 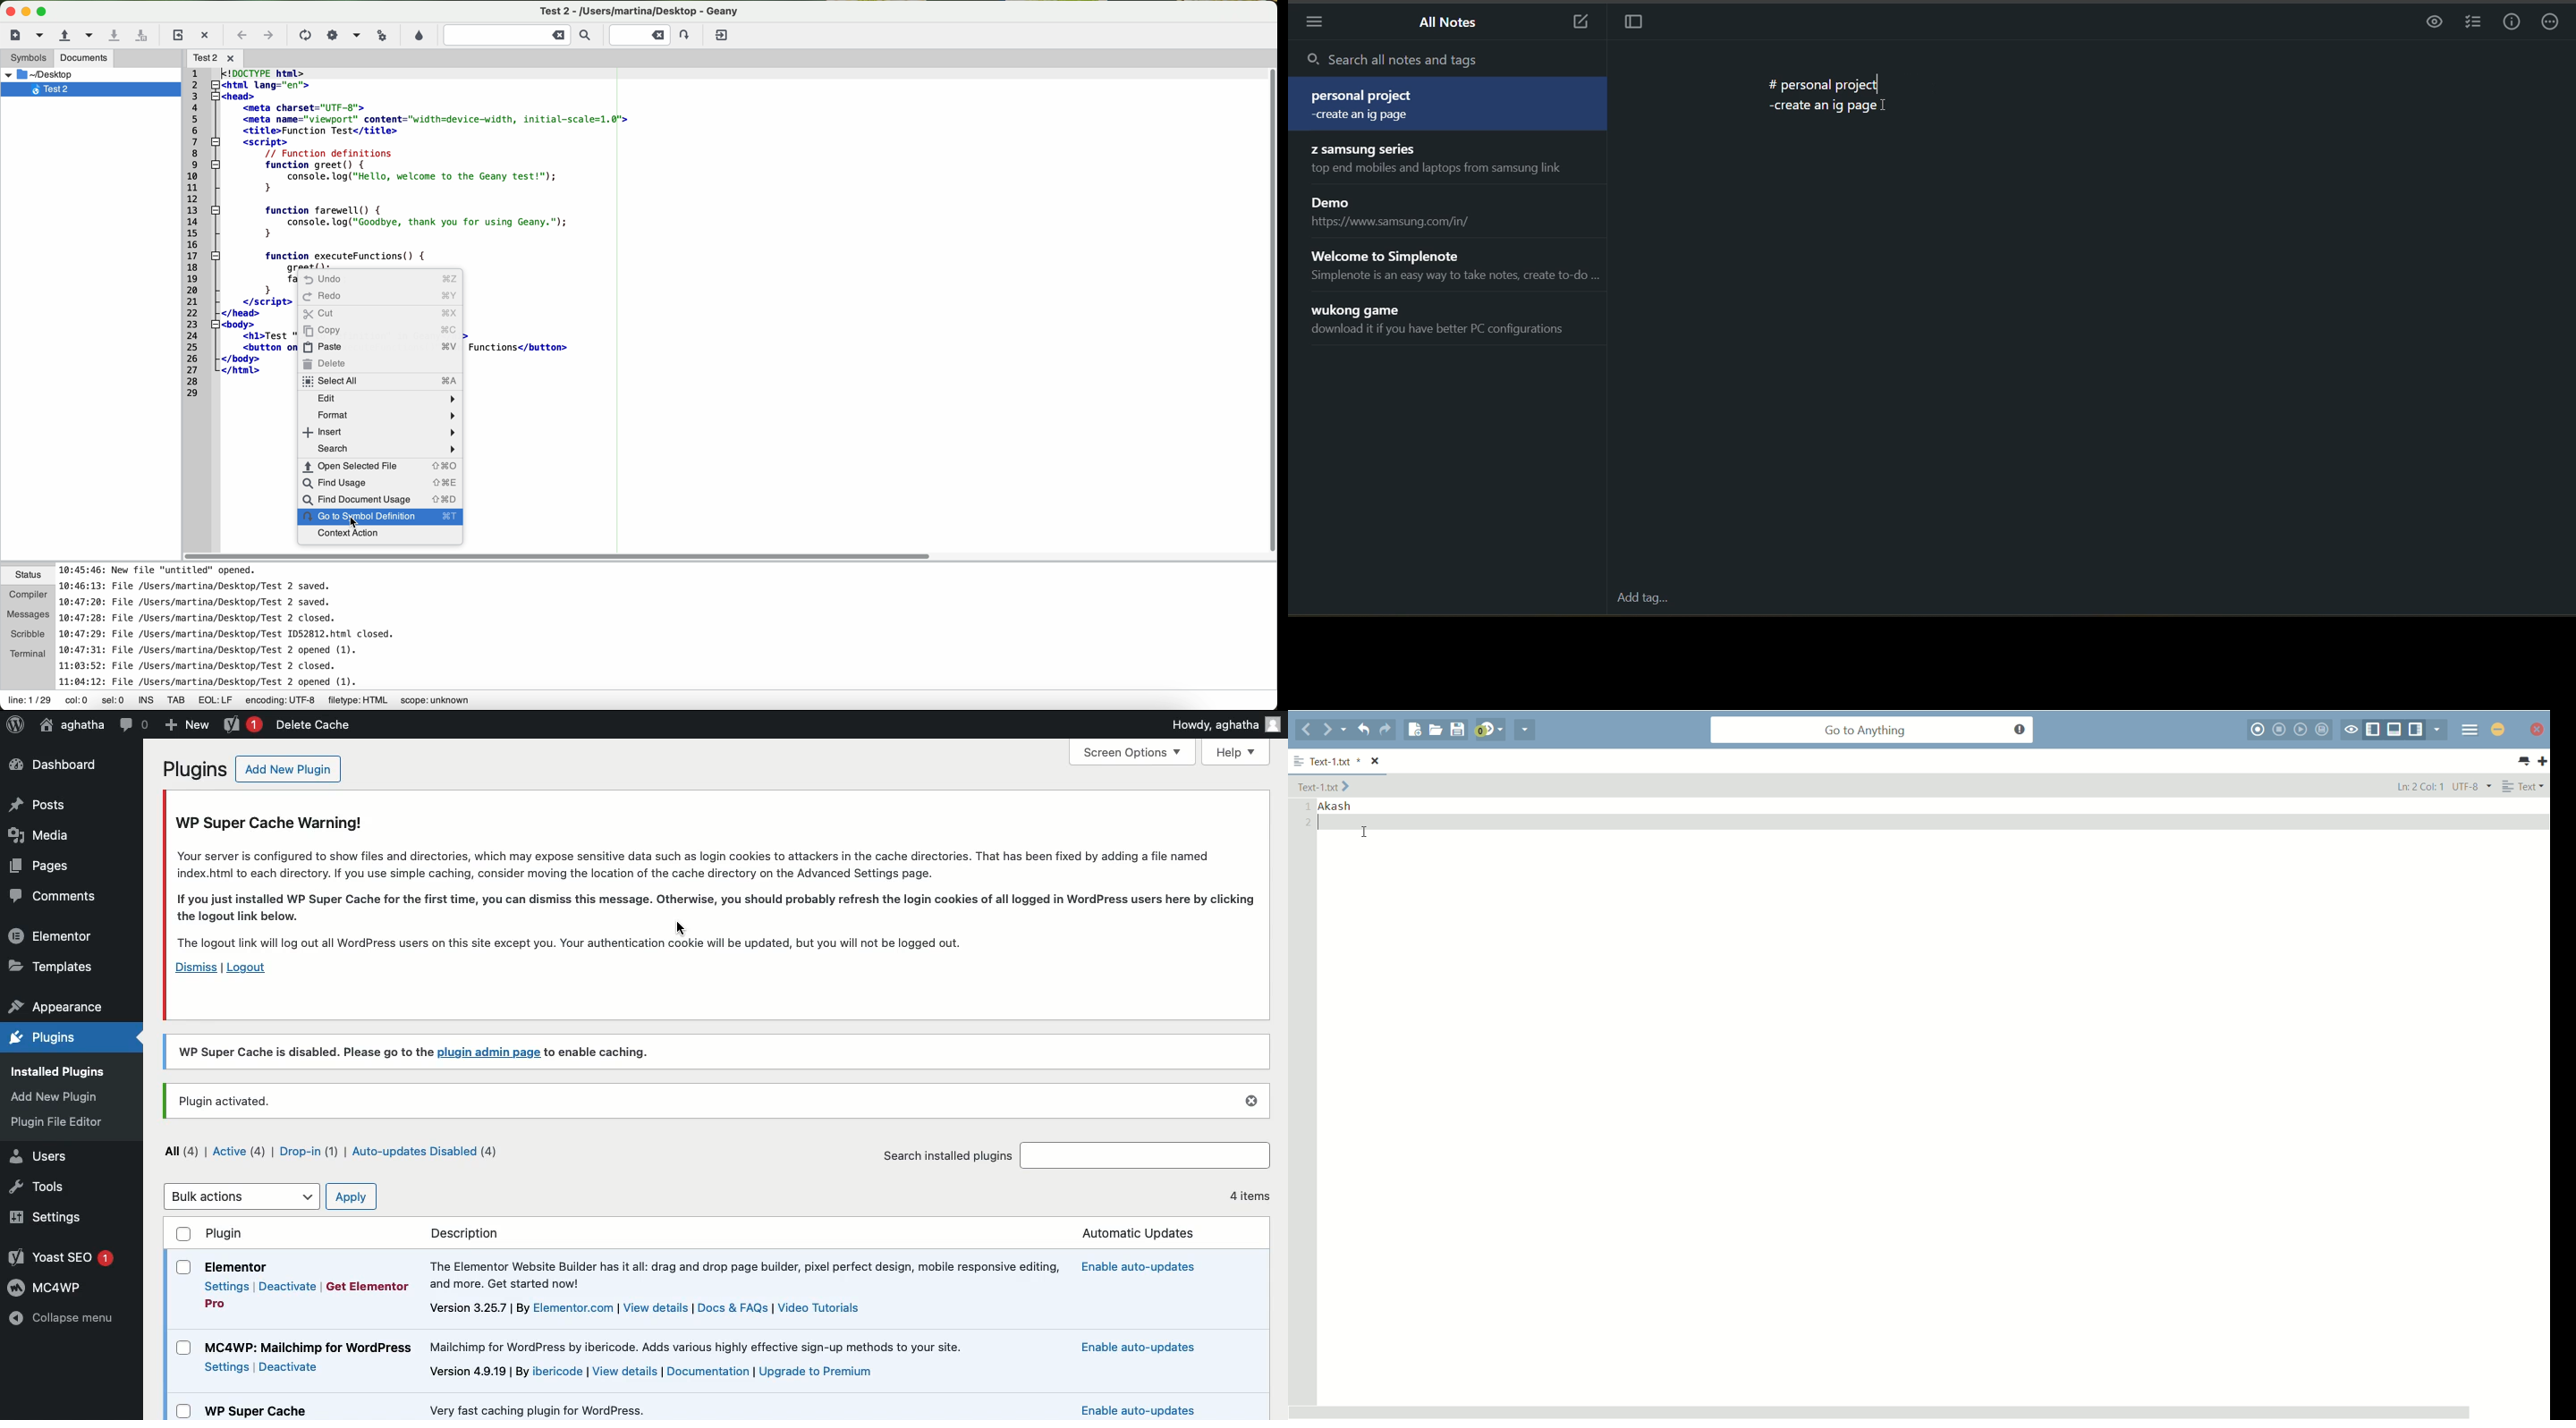 I want to click on Description, so click(x=473, y=1233).